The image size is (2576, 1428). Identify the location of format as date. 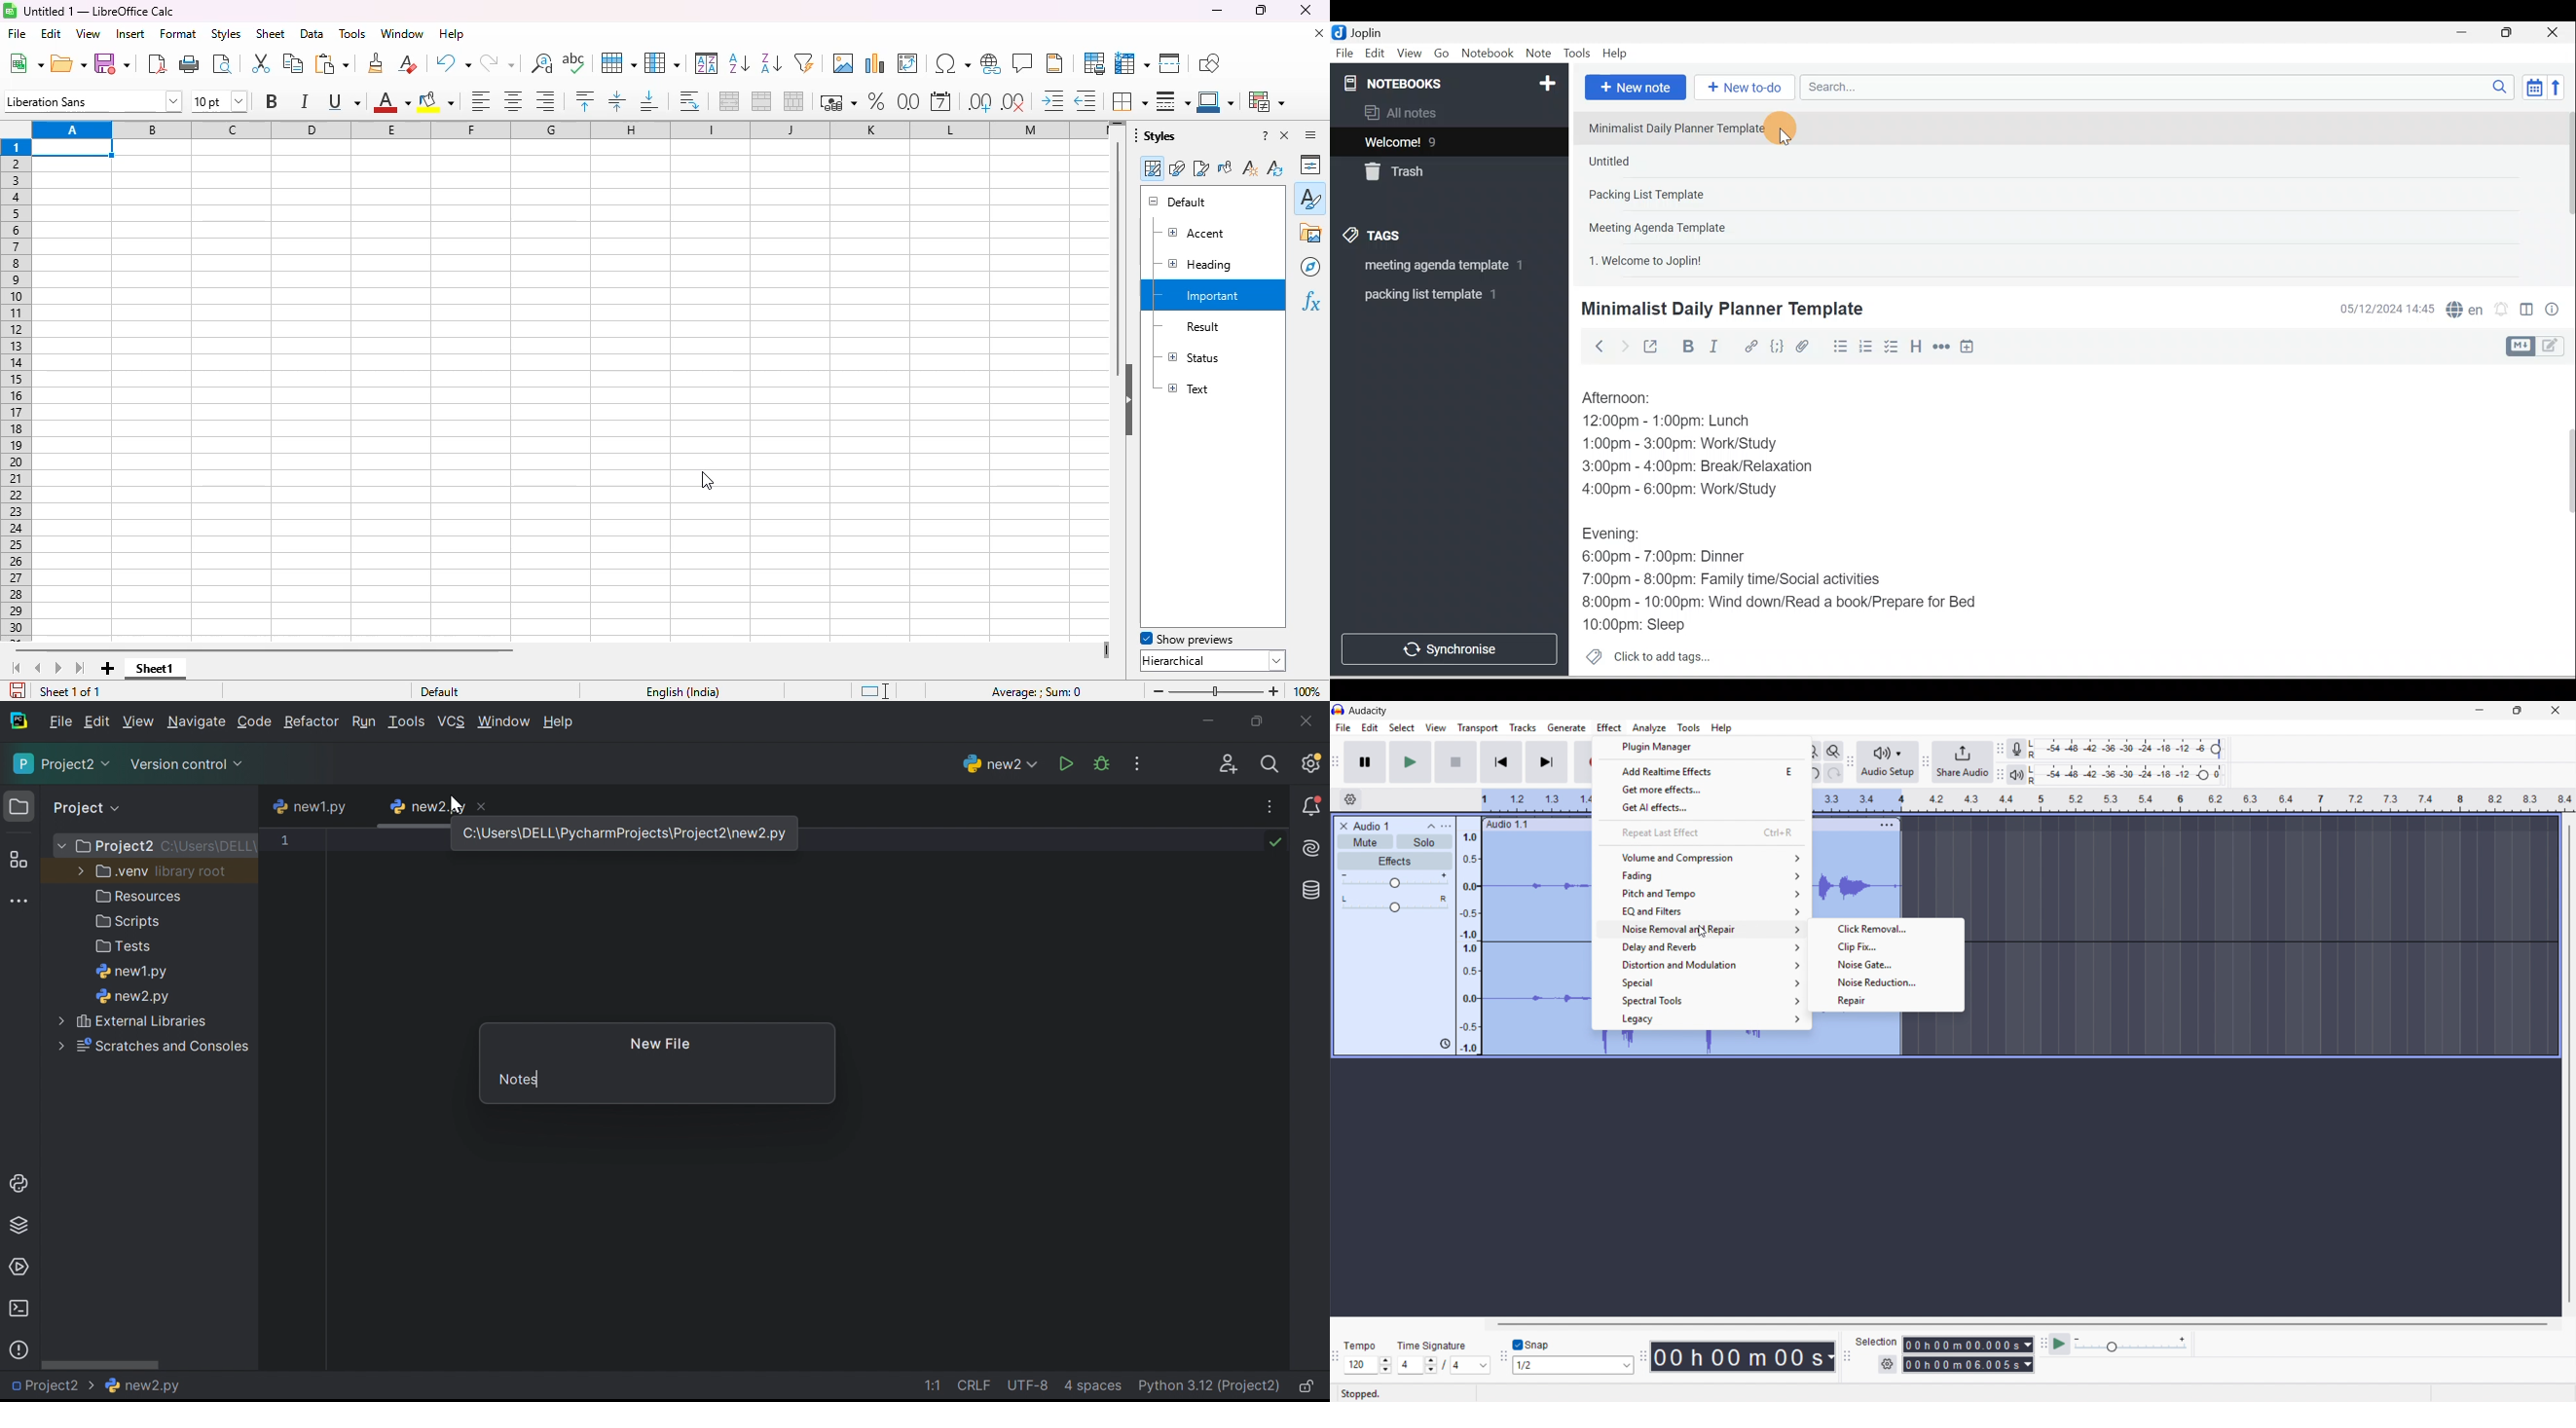
(940, 101).